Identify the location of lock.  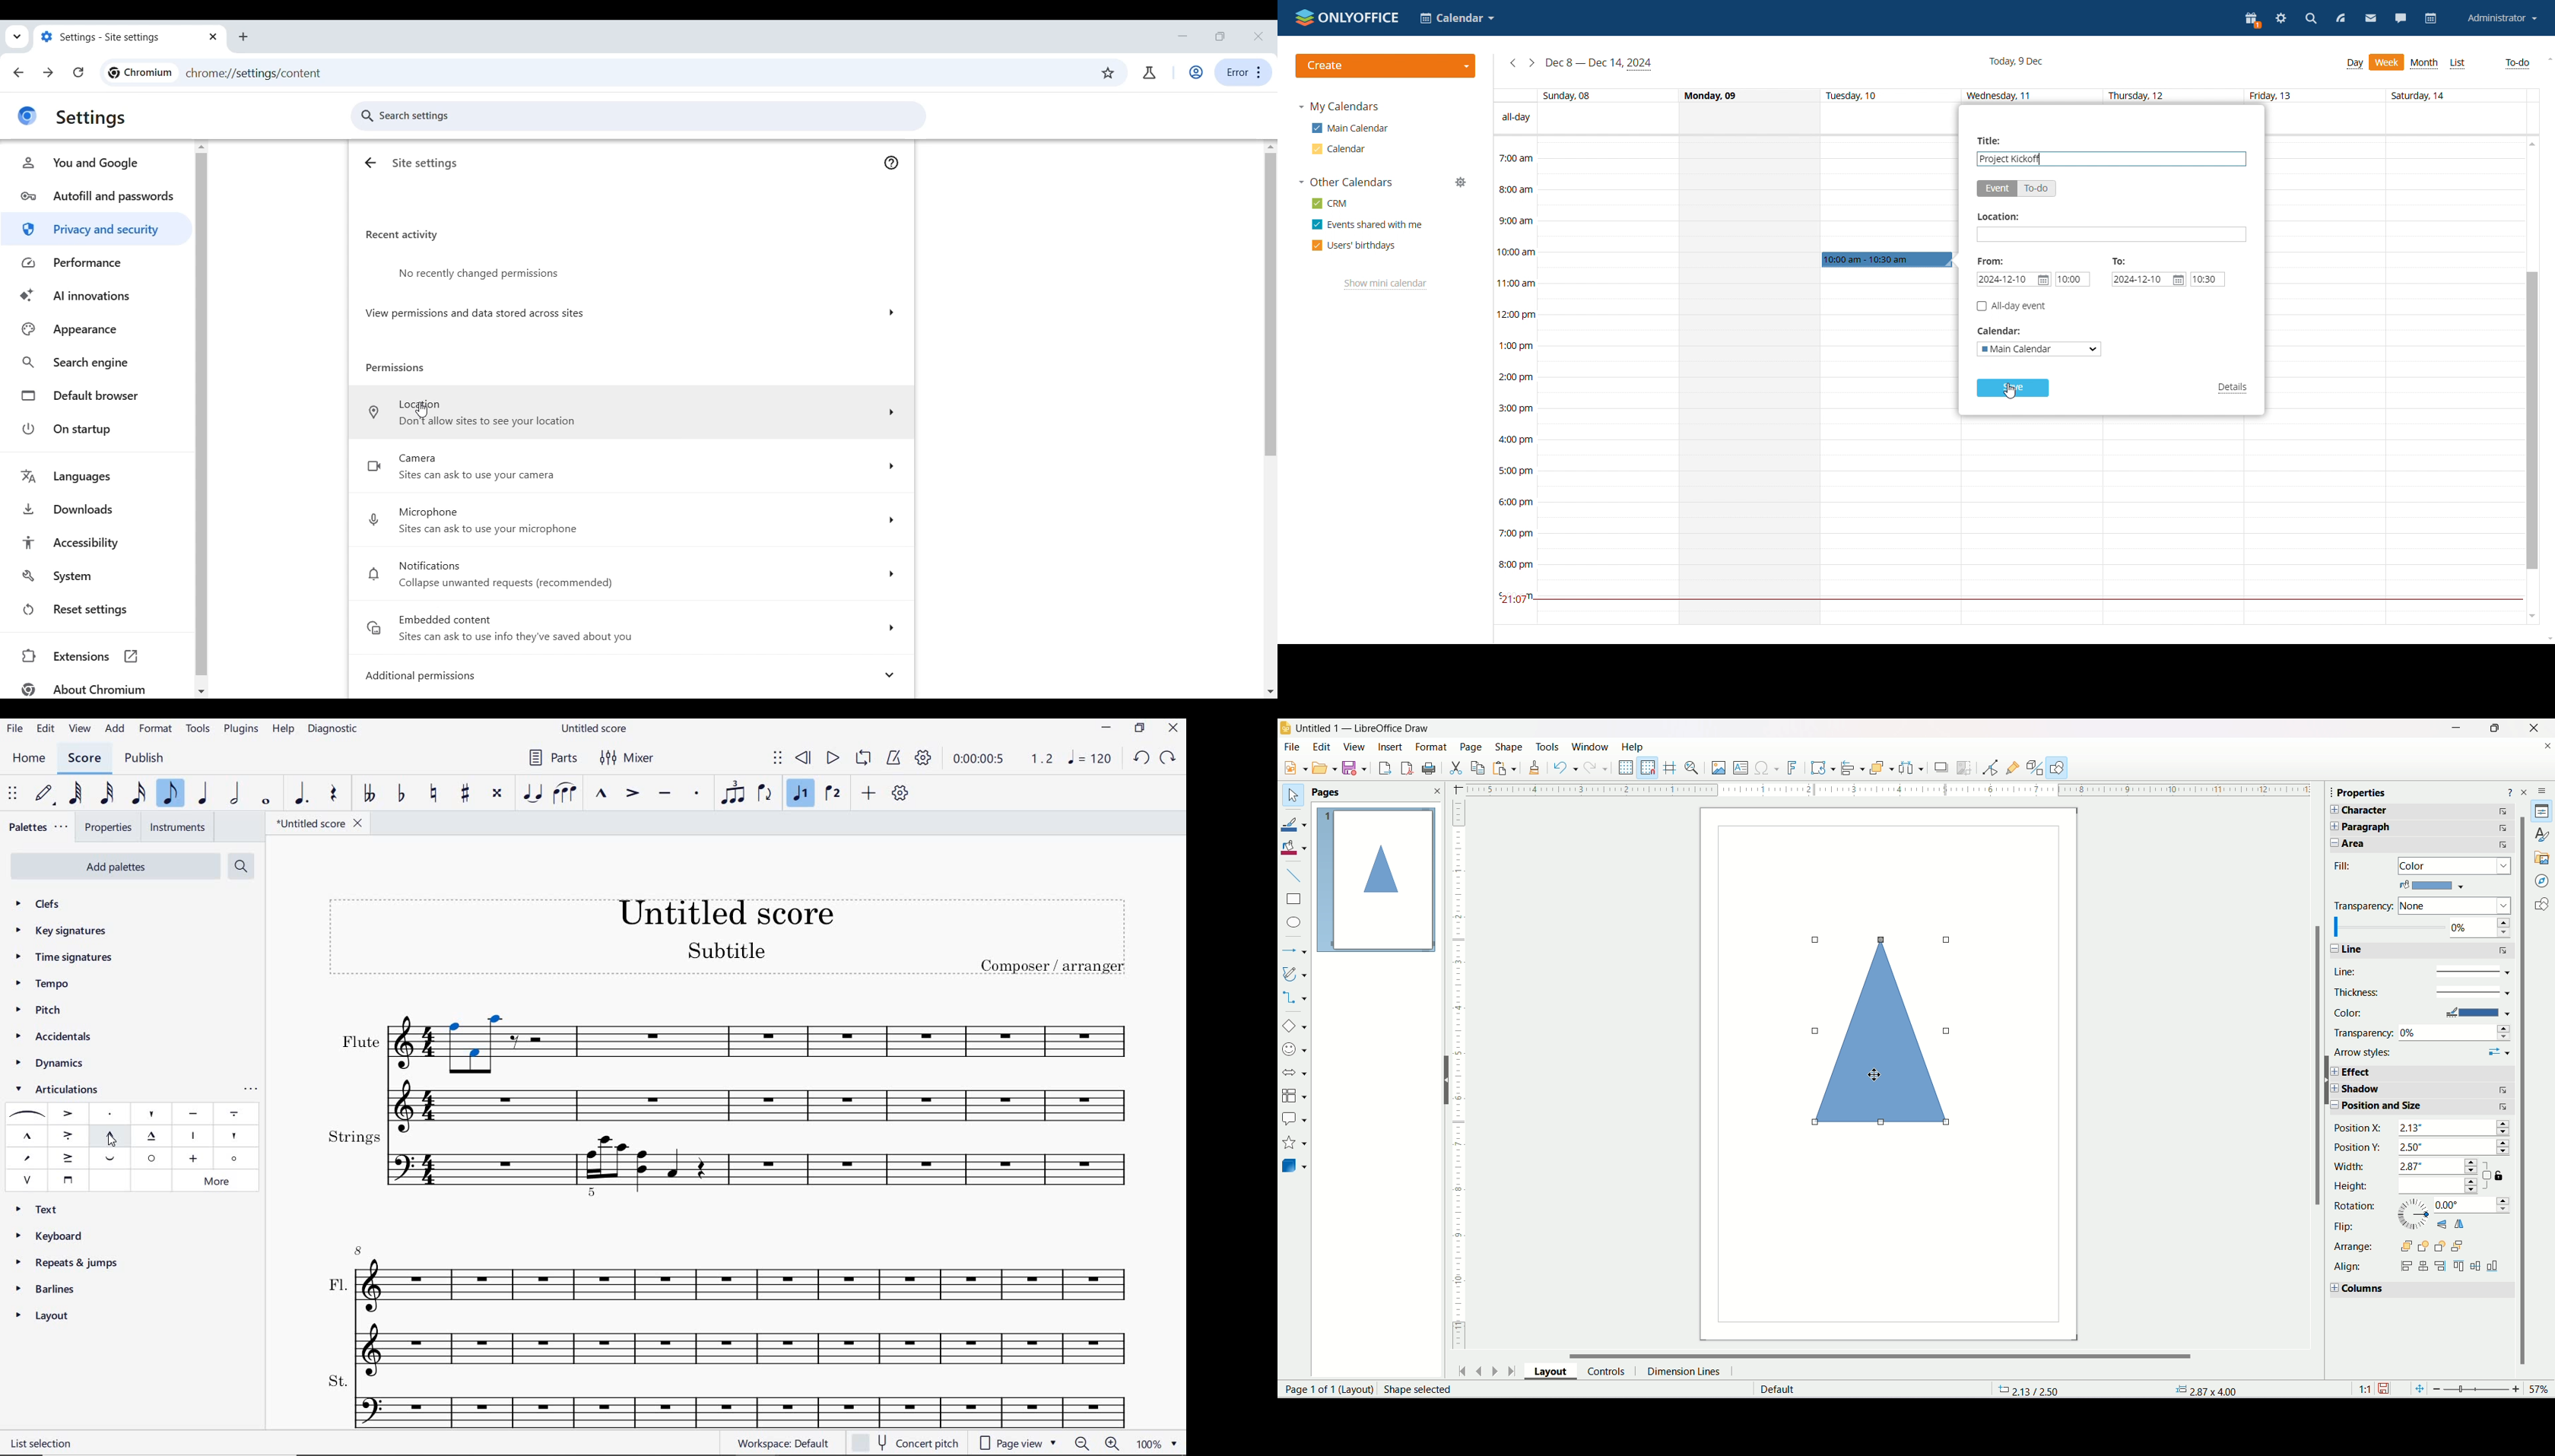
(2501, 1176).